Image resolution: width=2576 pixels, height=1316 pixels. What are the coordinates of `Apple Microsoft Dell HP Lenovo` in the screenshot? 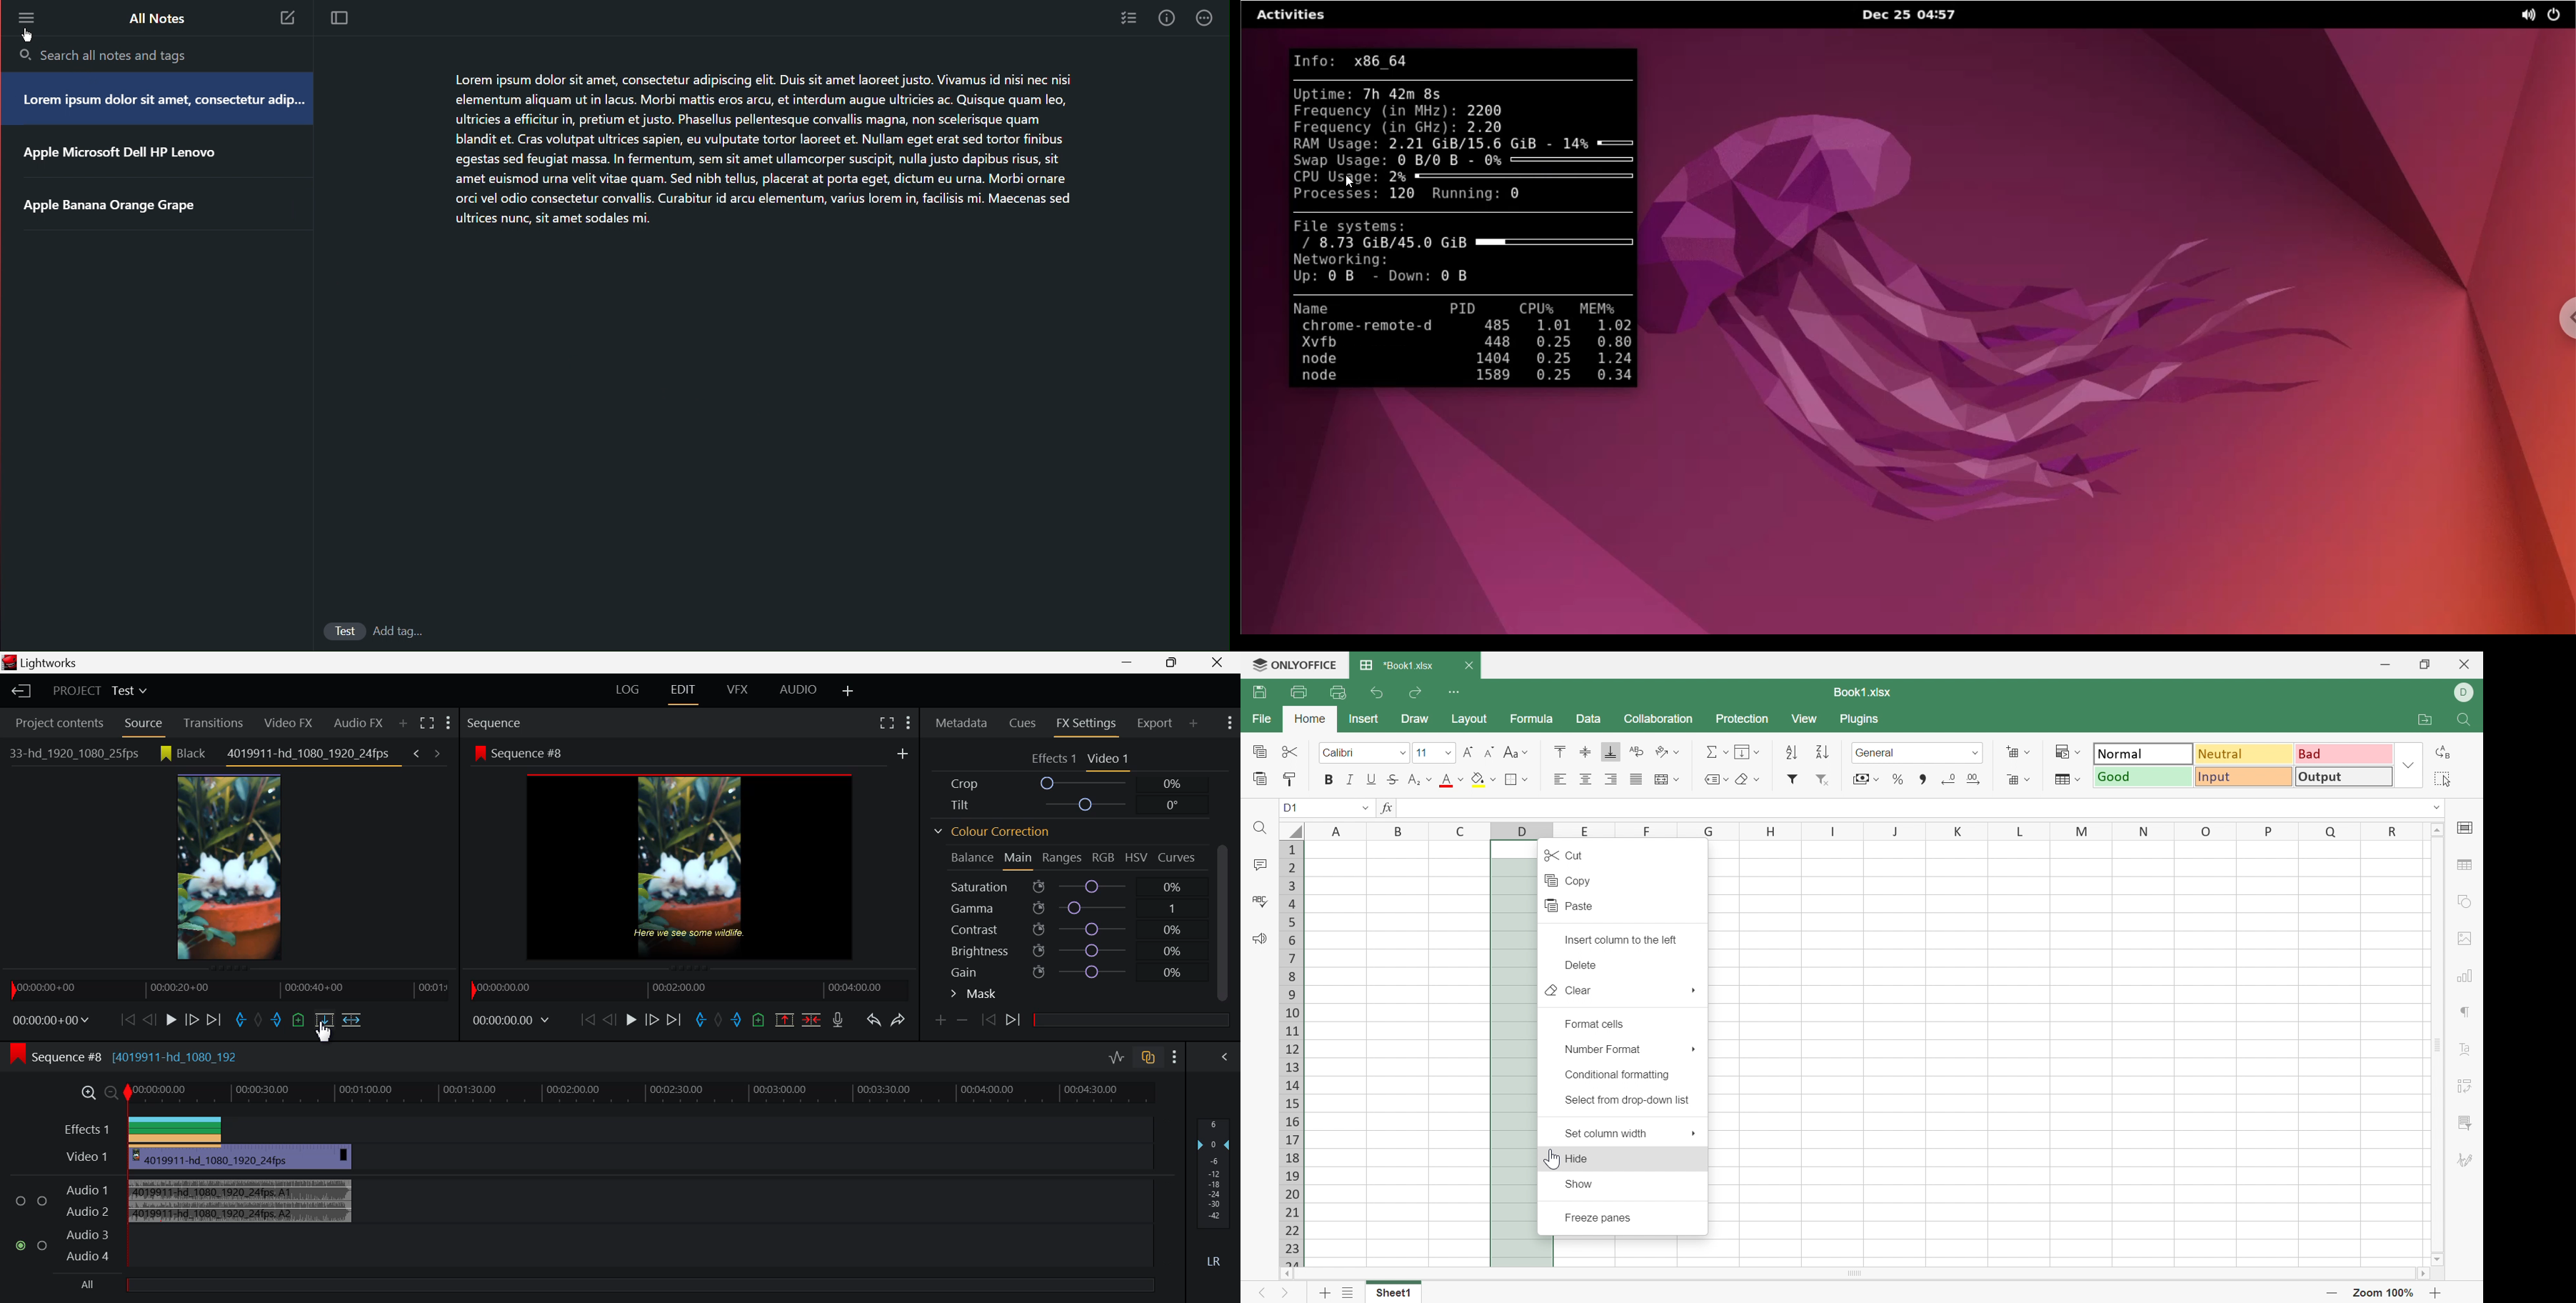 It's located at (122, 154).